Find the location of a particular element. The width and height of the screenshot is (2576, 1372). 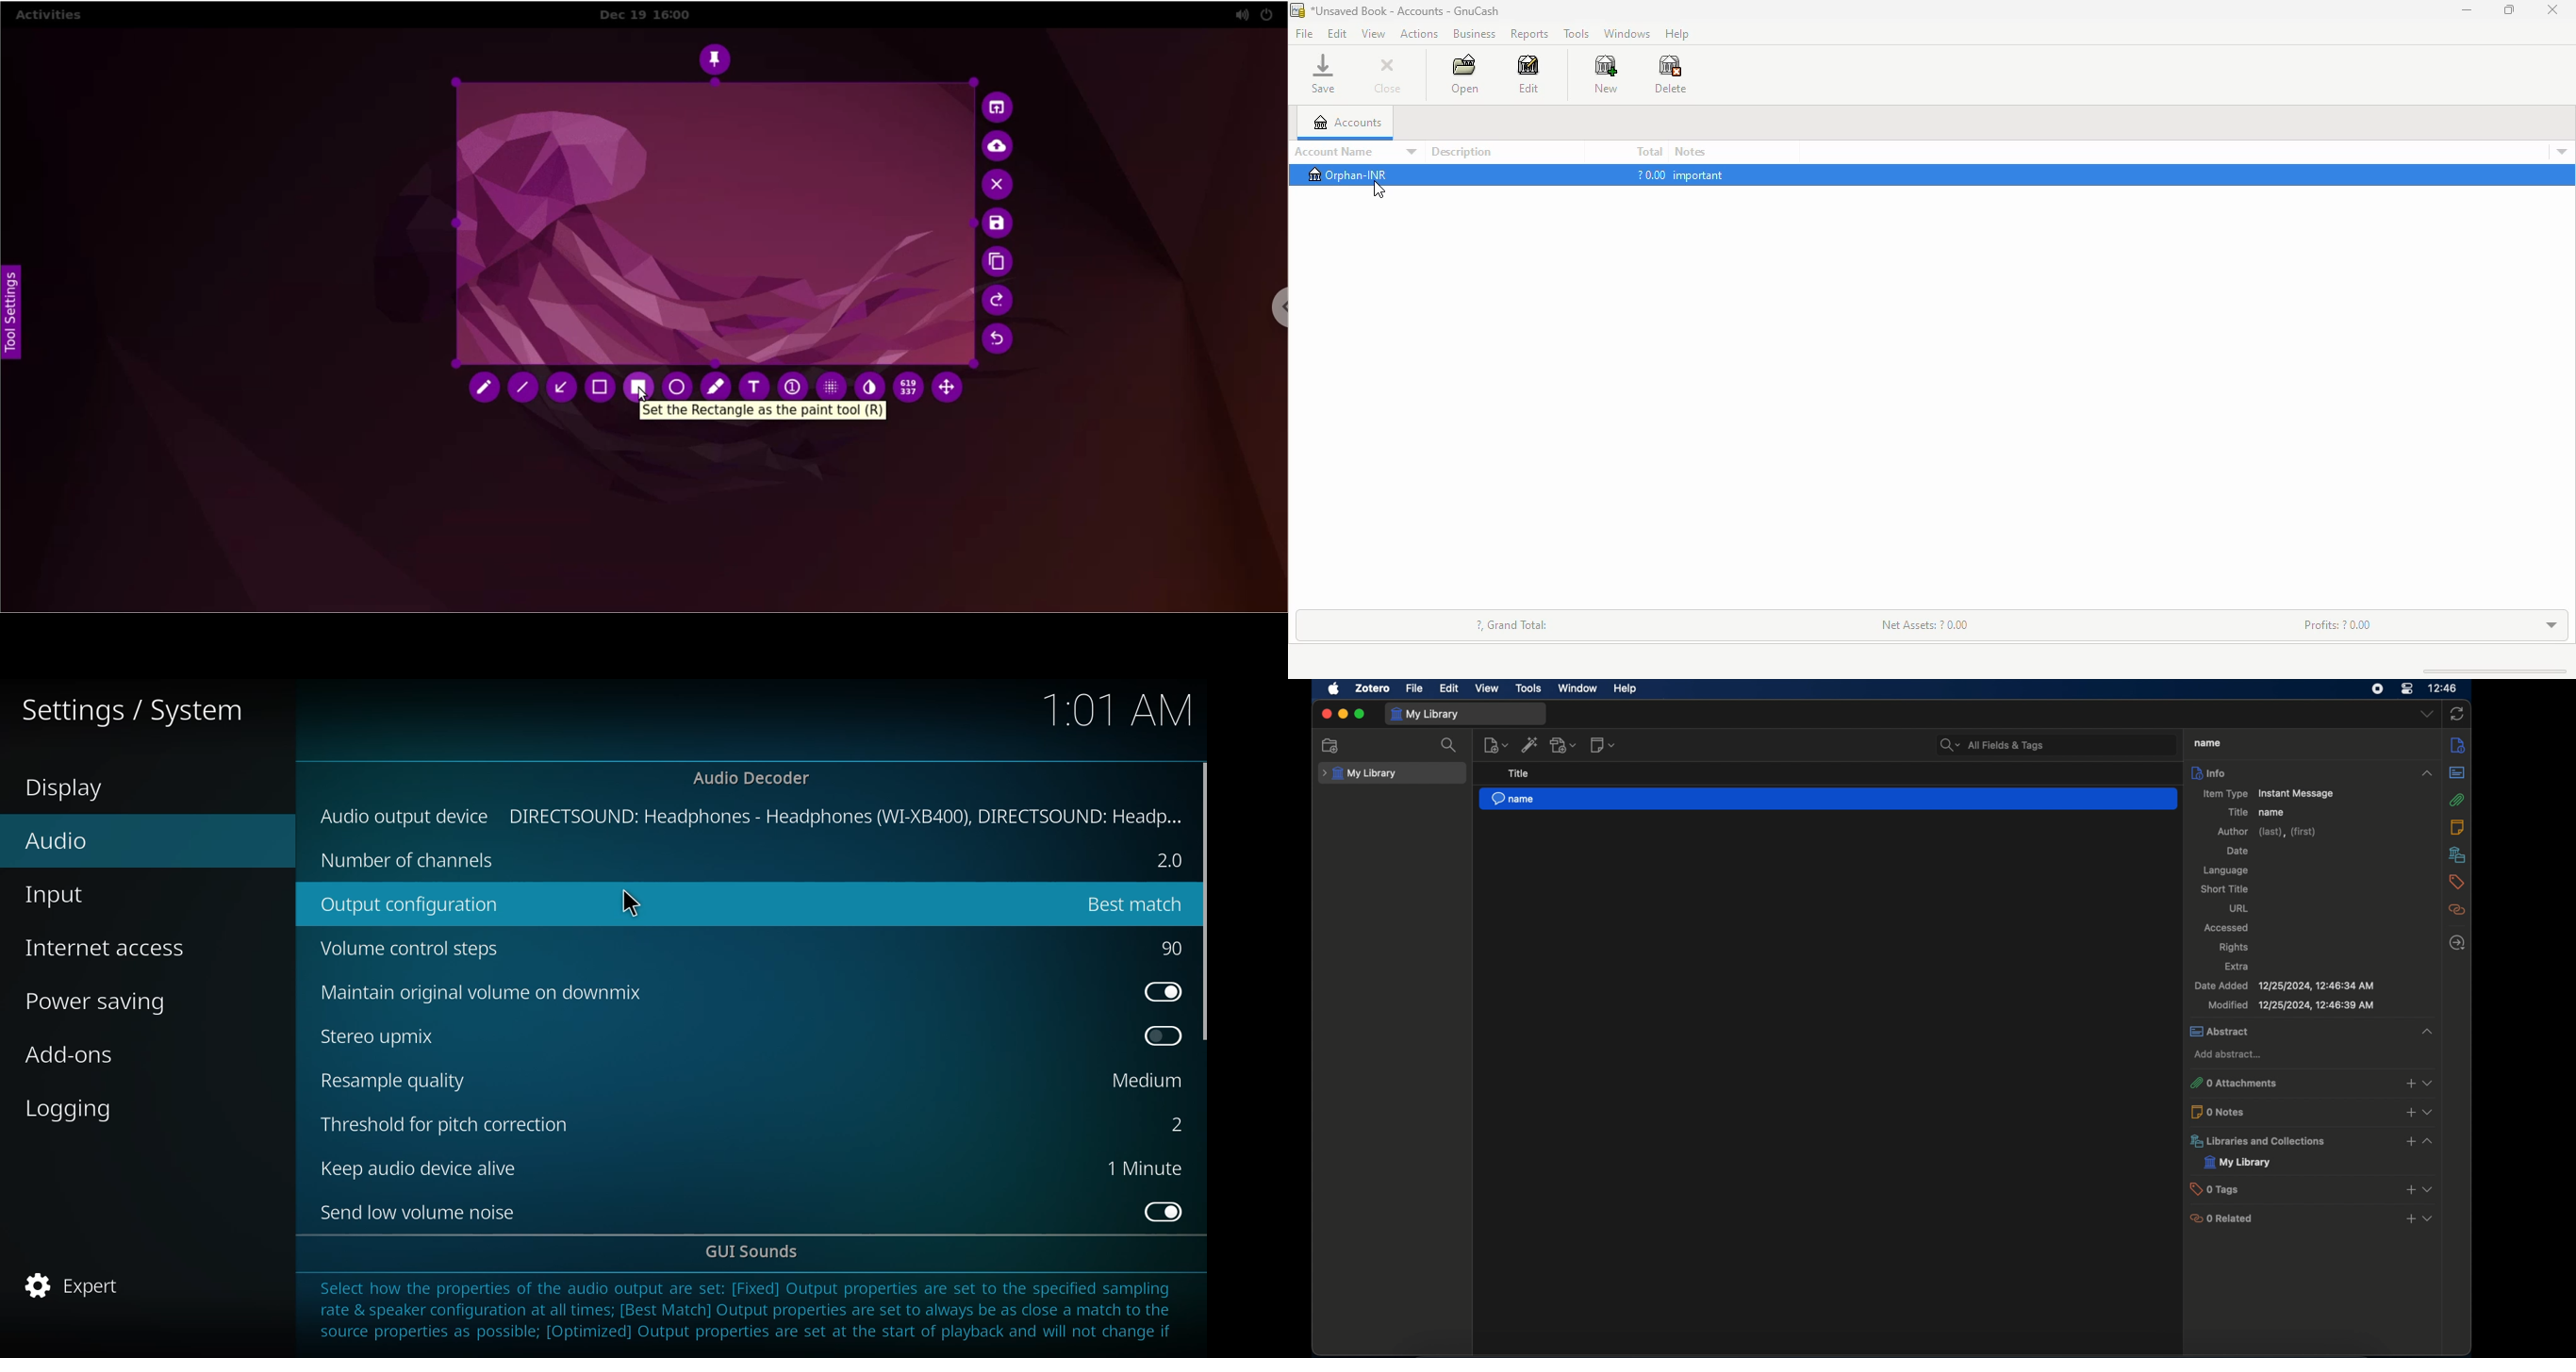

no of chanel is located at coordinates (408, 862).